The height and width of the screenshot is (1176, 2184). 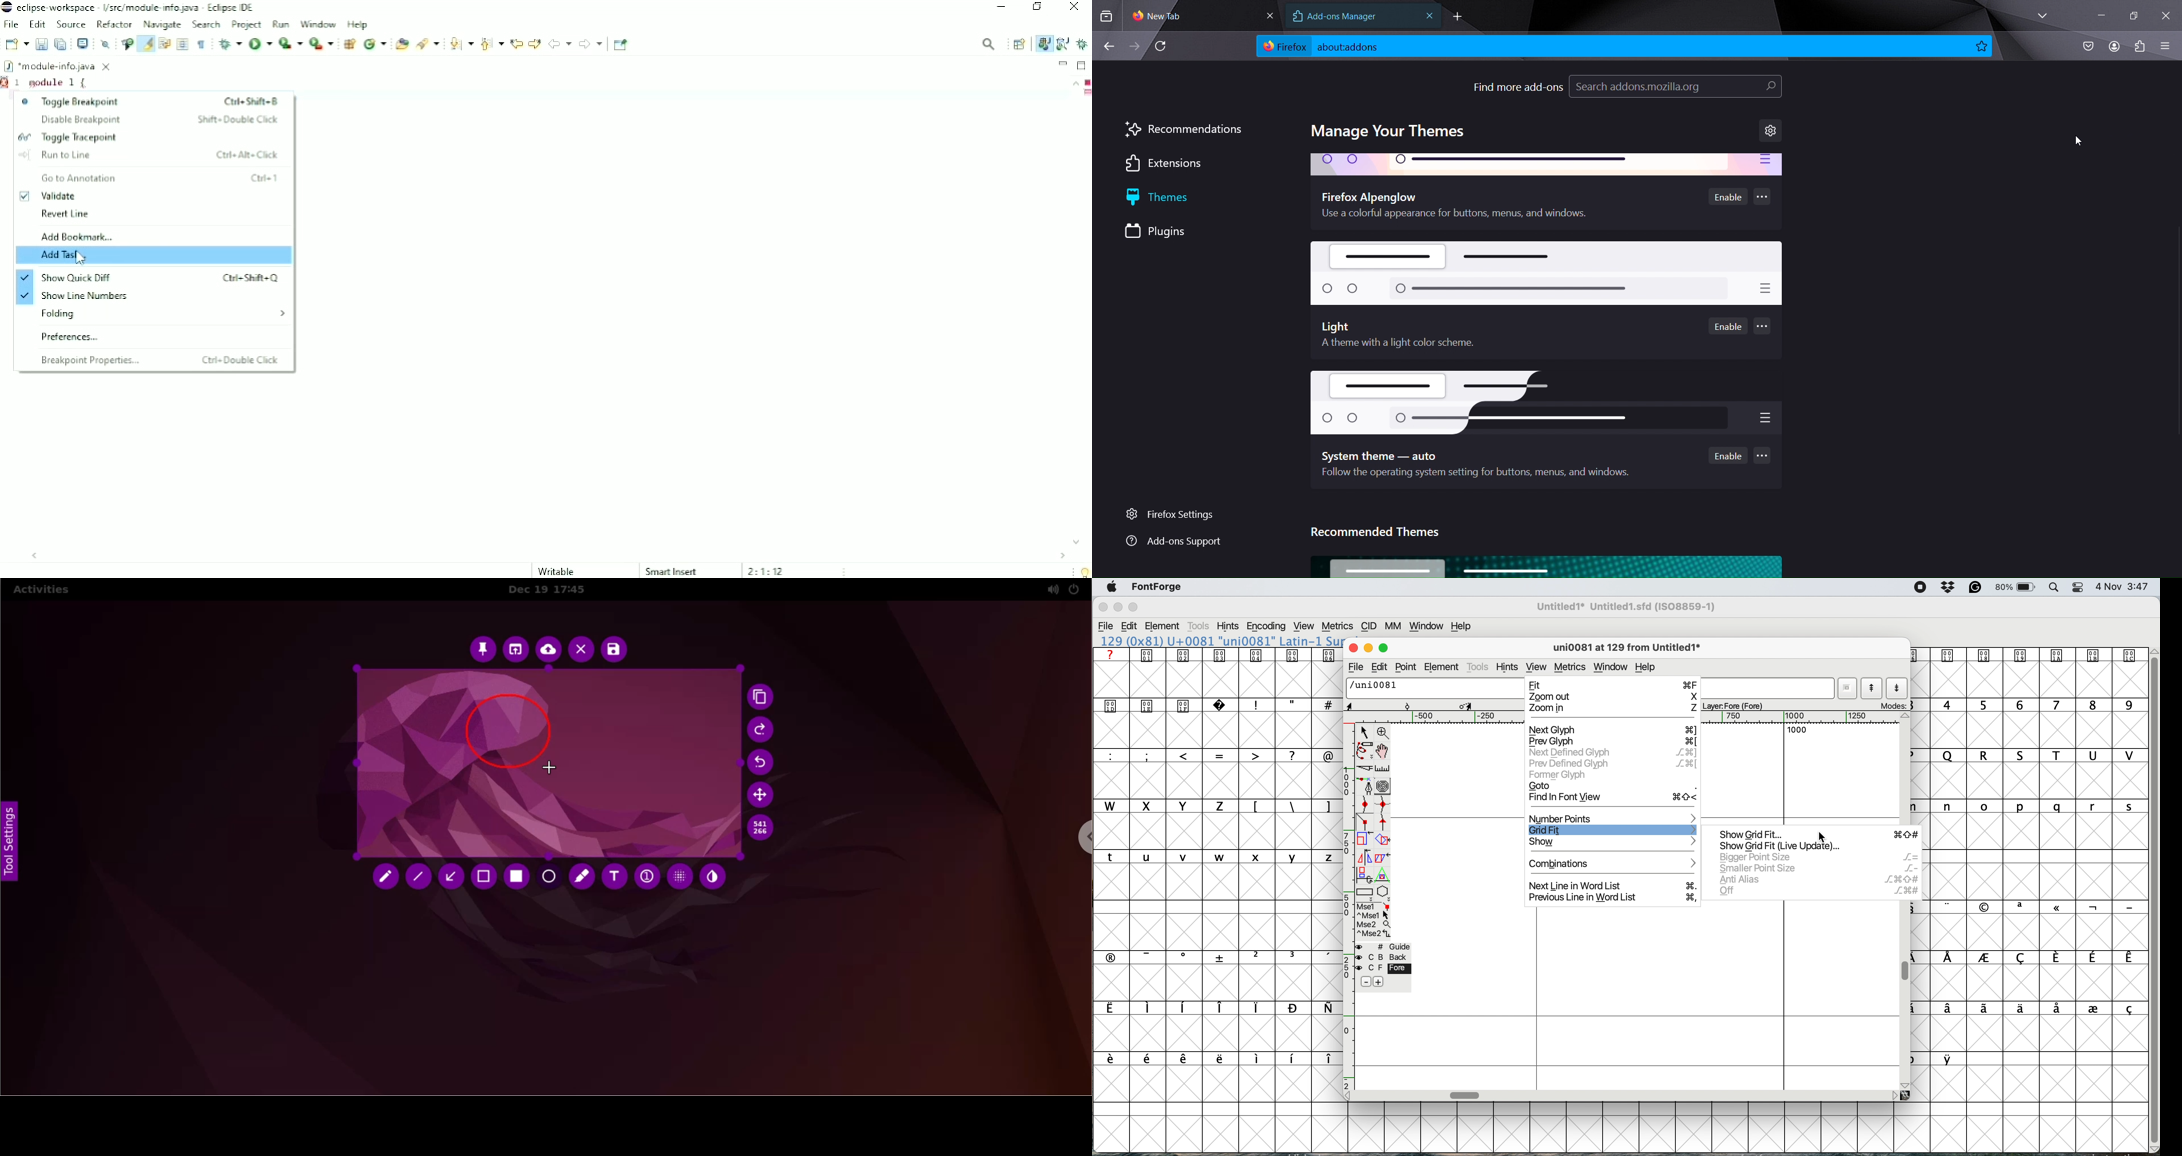 What do you see at coordinates (1481, 465) in the screenshot?
I see `system theme - auto follow the operating system for buttons, menus and windows` at bounding box center [1481, 465].